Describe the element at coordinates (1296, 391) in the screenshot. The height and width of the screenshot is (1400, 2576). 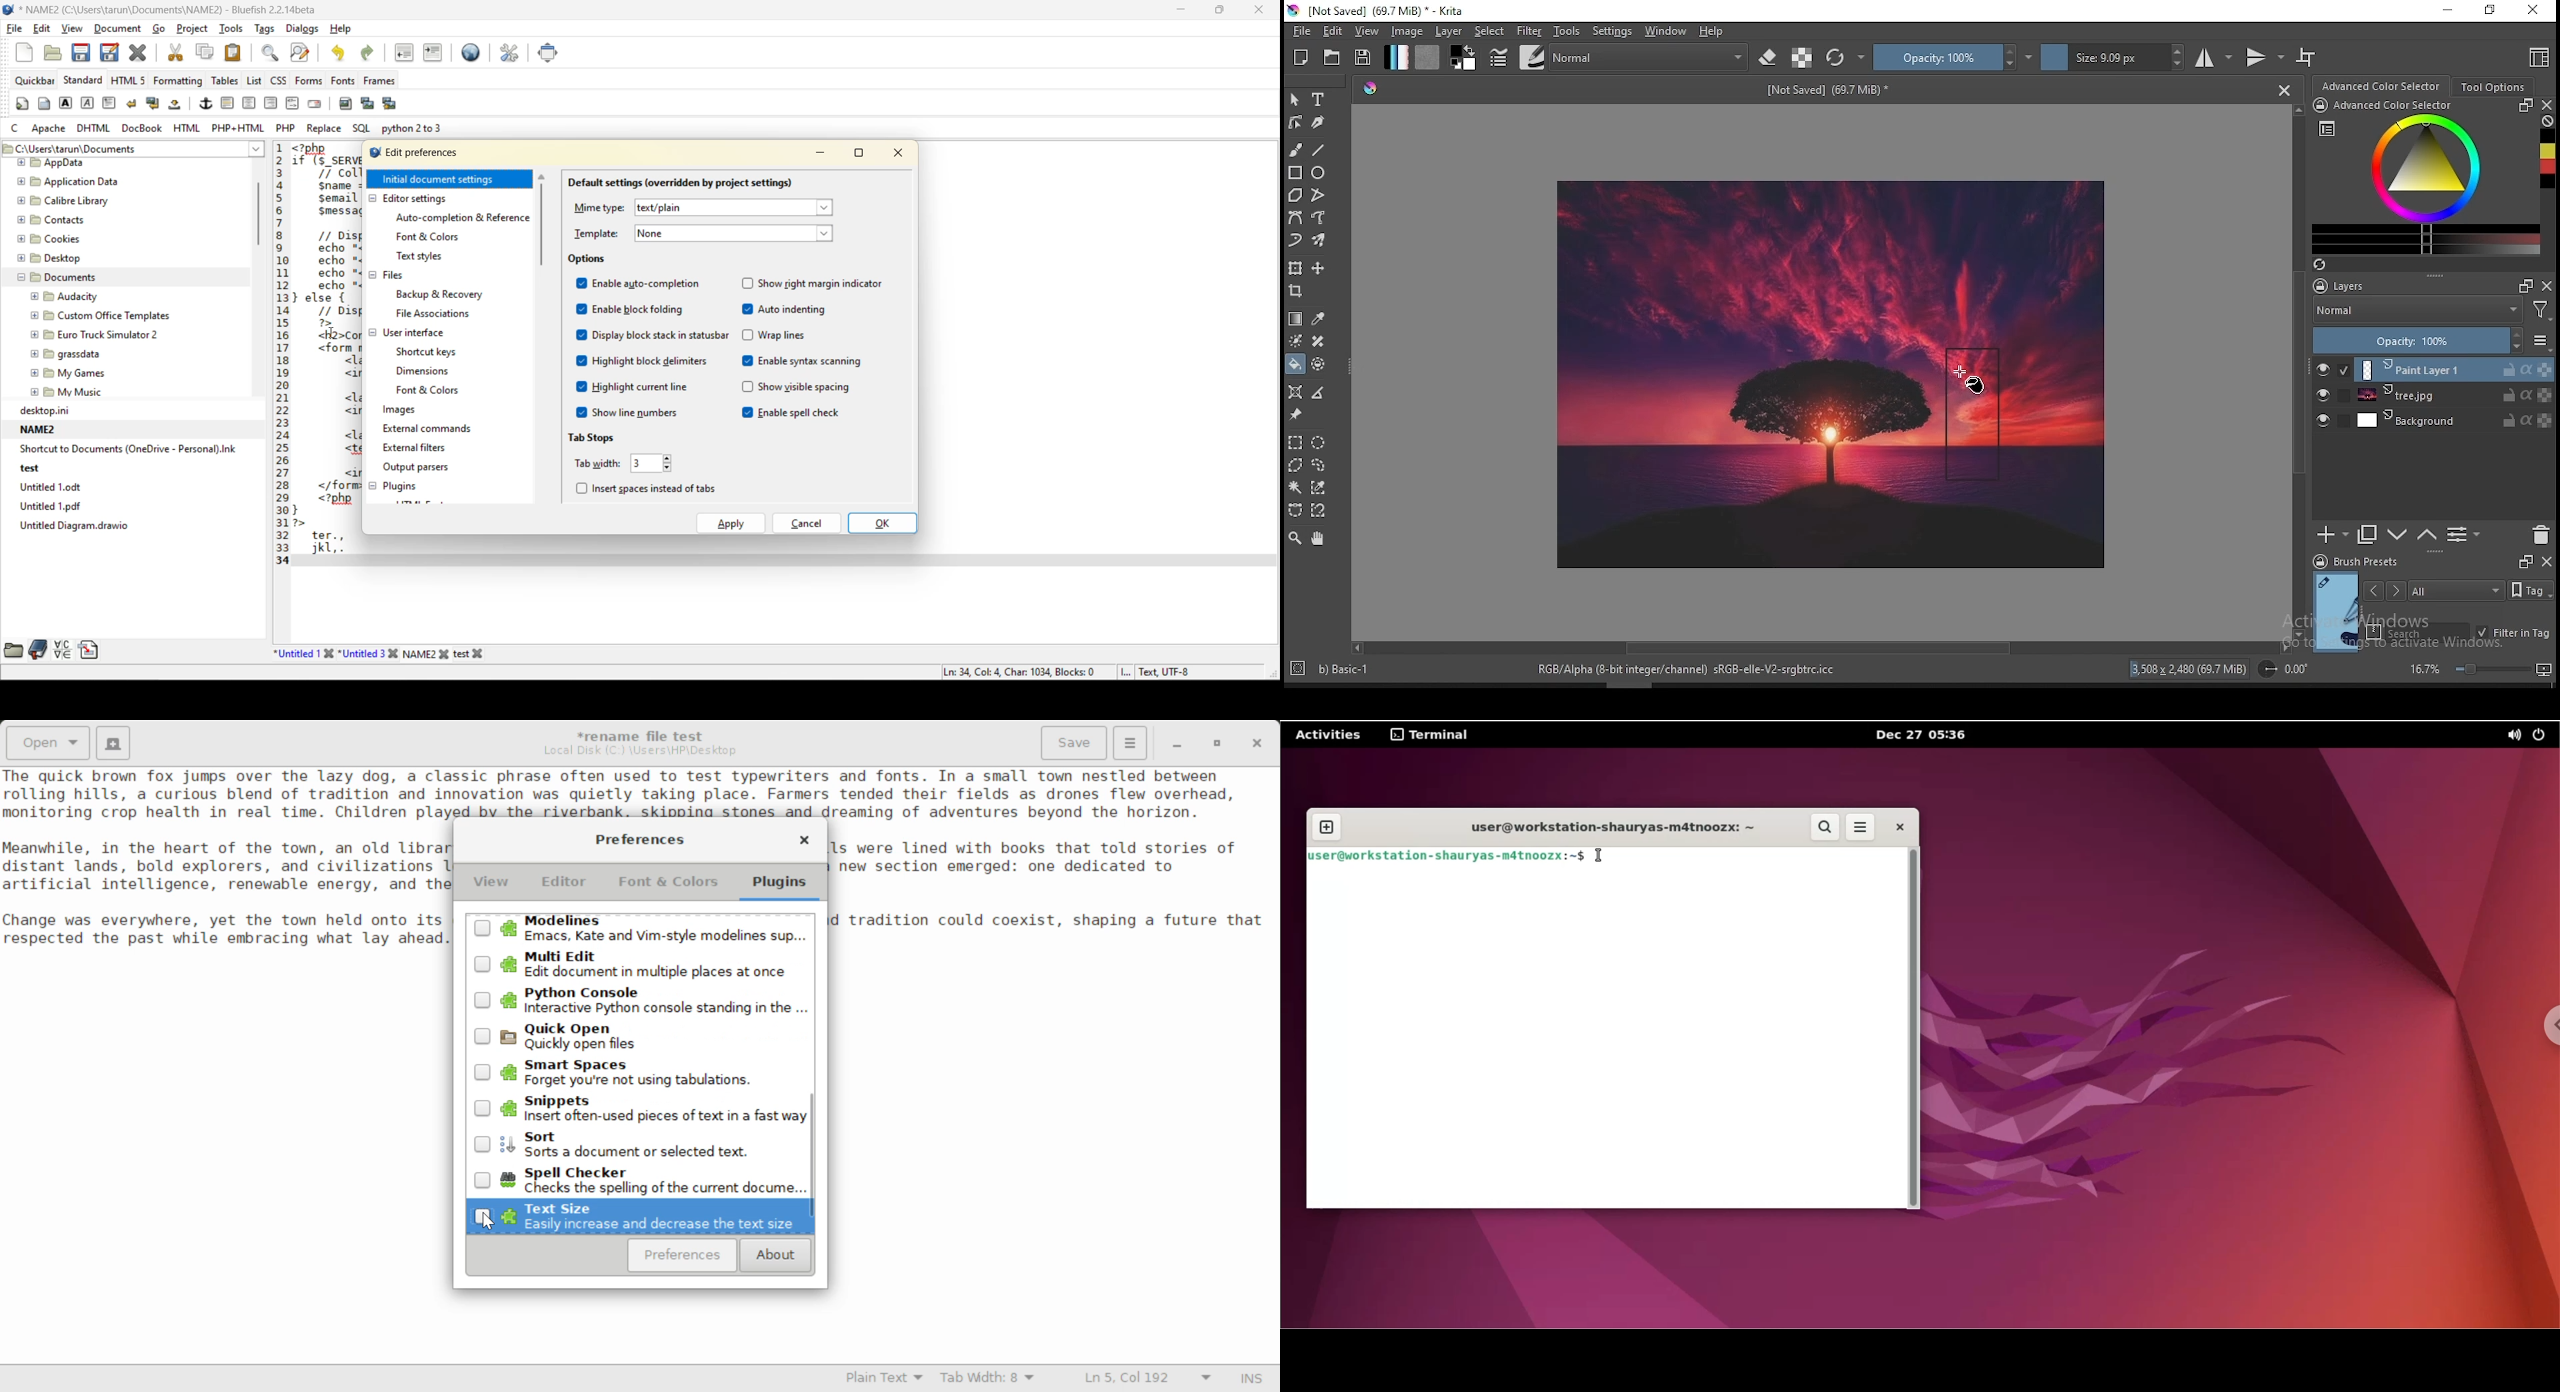
I see `assistant tool` at that location.